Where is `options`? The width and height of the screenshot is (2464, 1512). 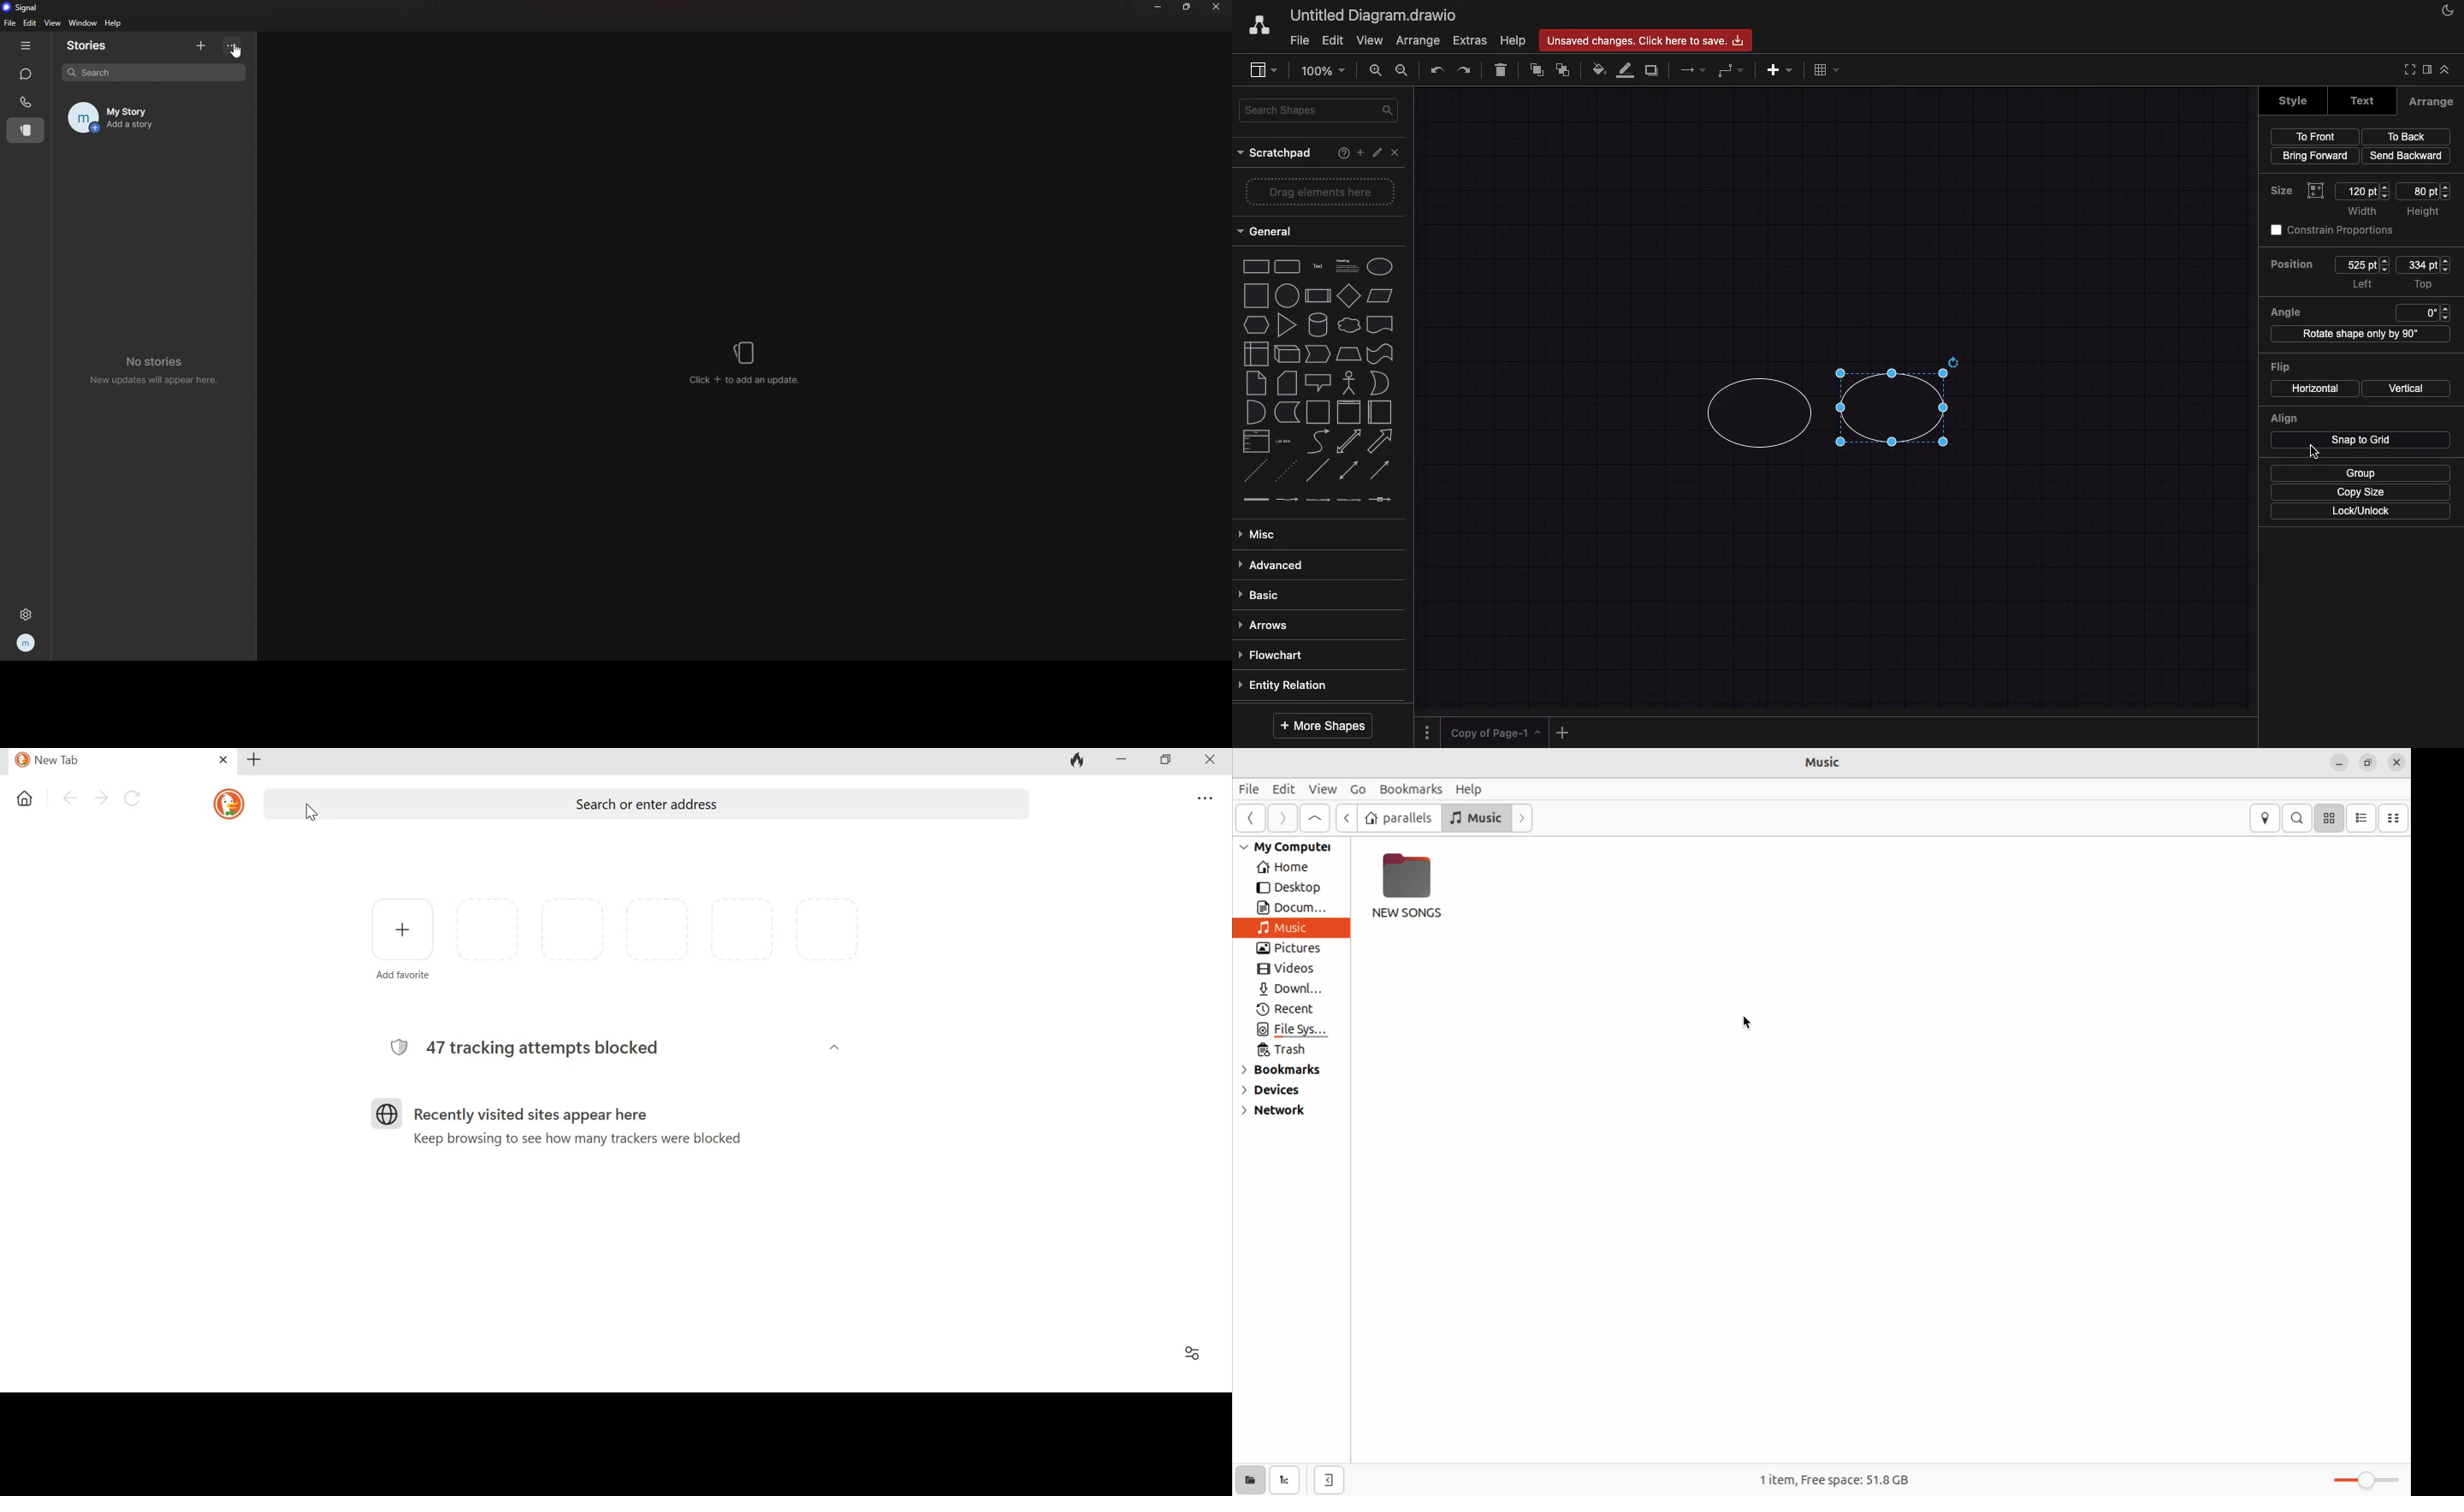 options is located at coordinates (1426, 733).